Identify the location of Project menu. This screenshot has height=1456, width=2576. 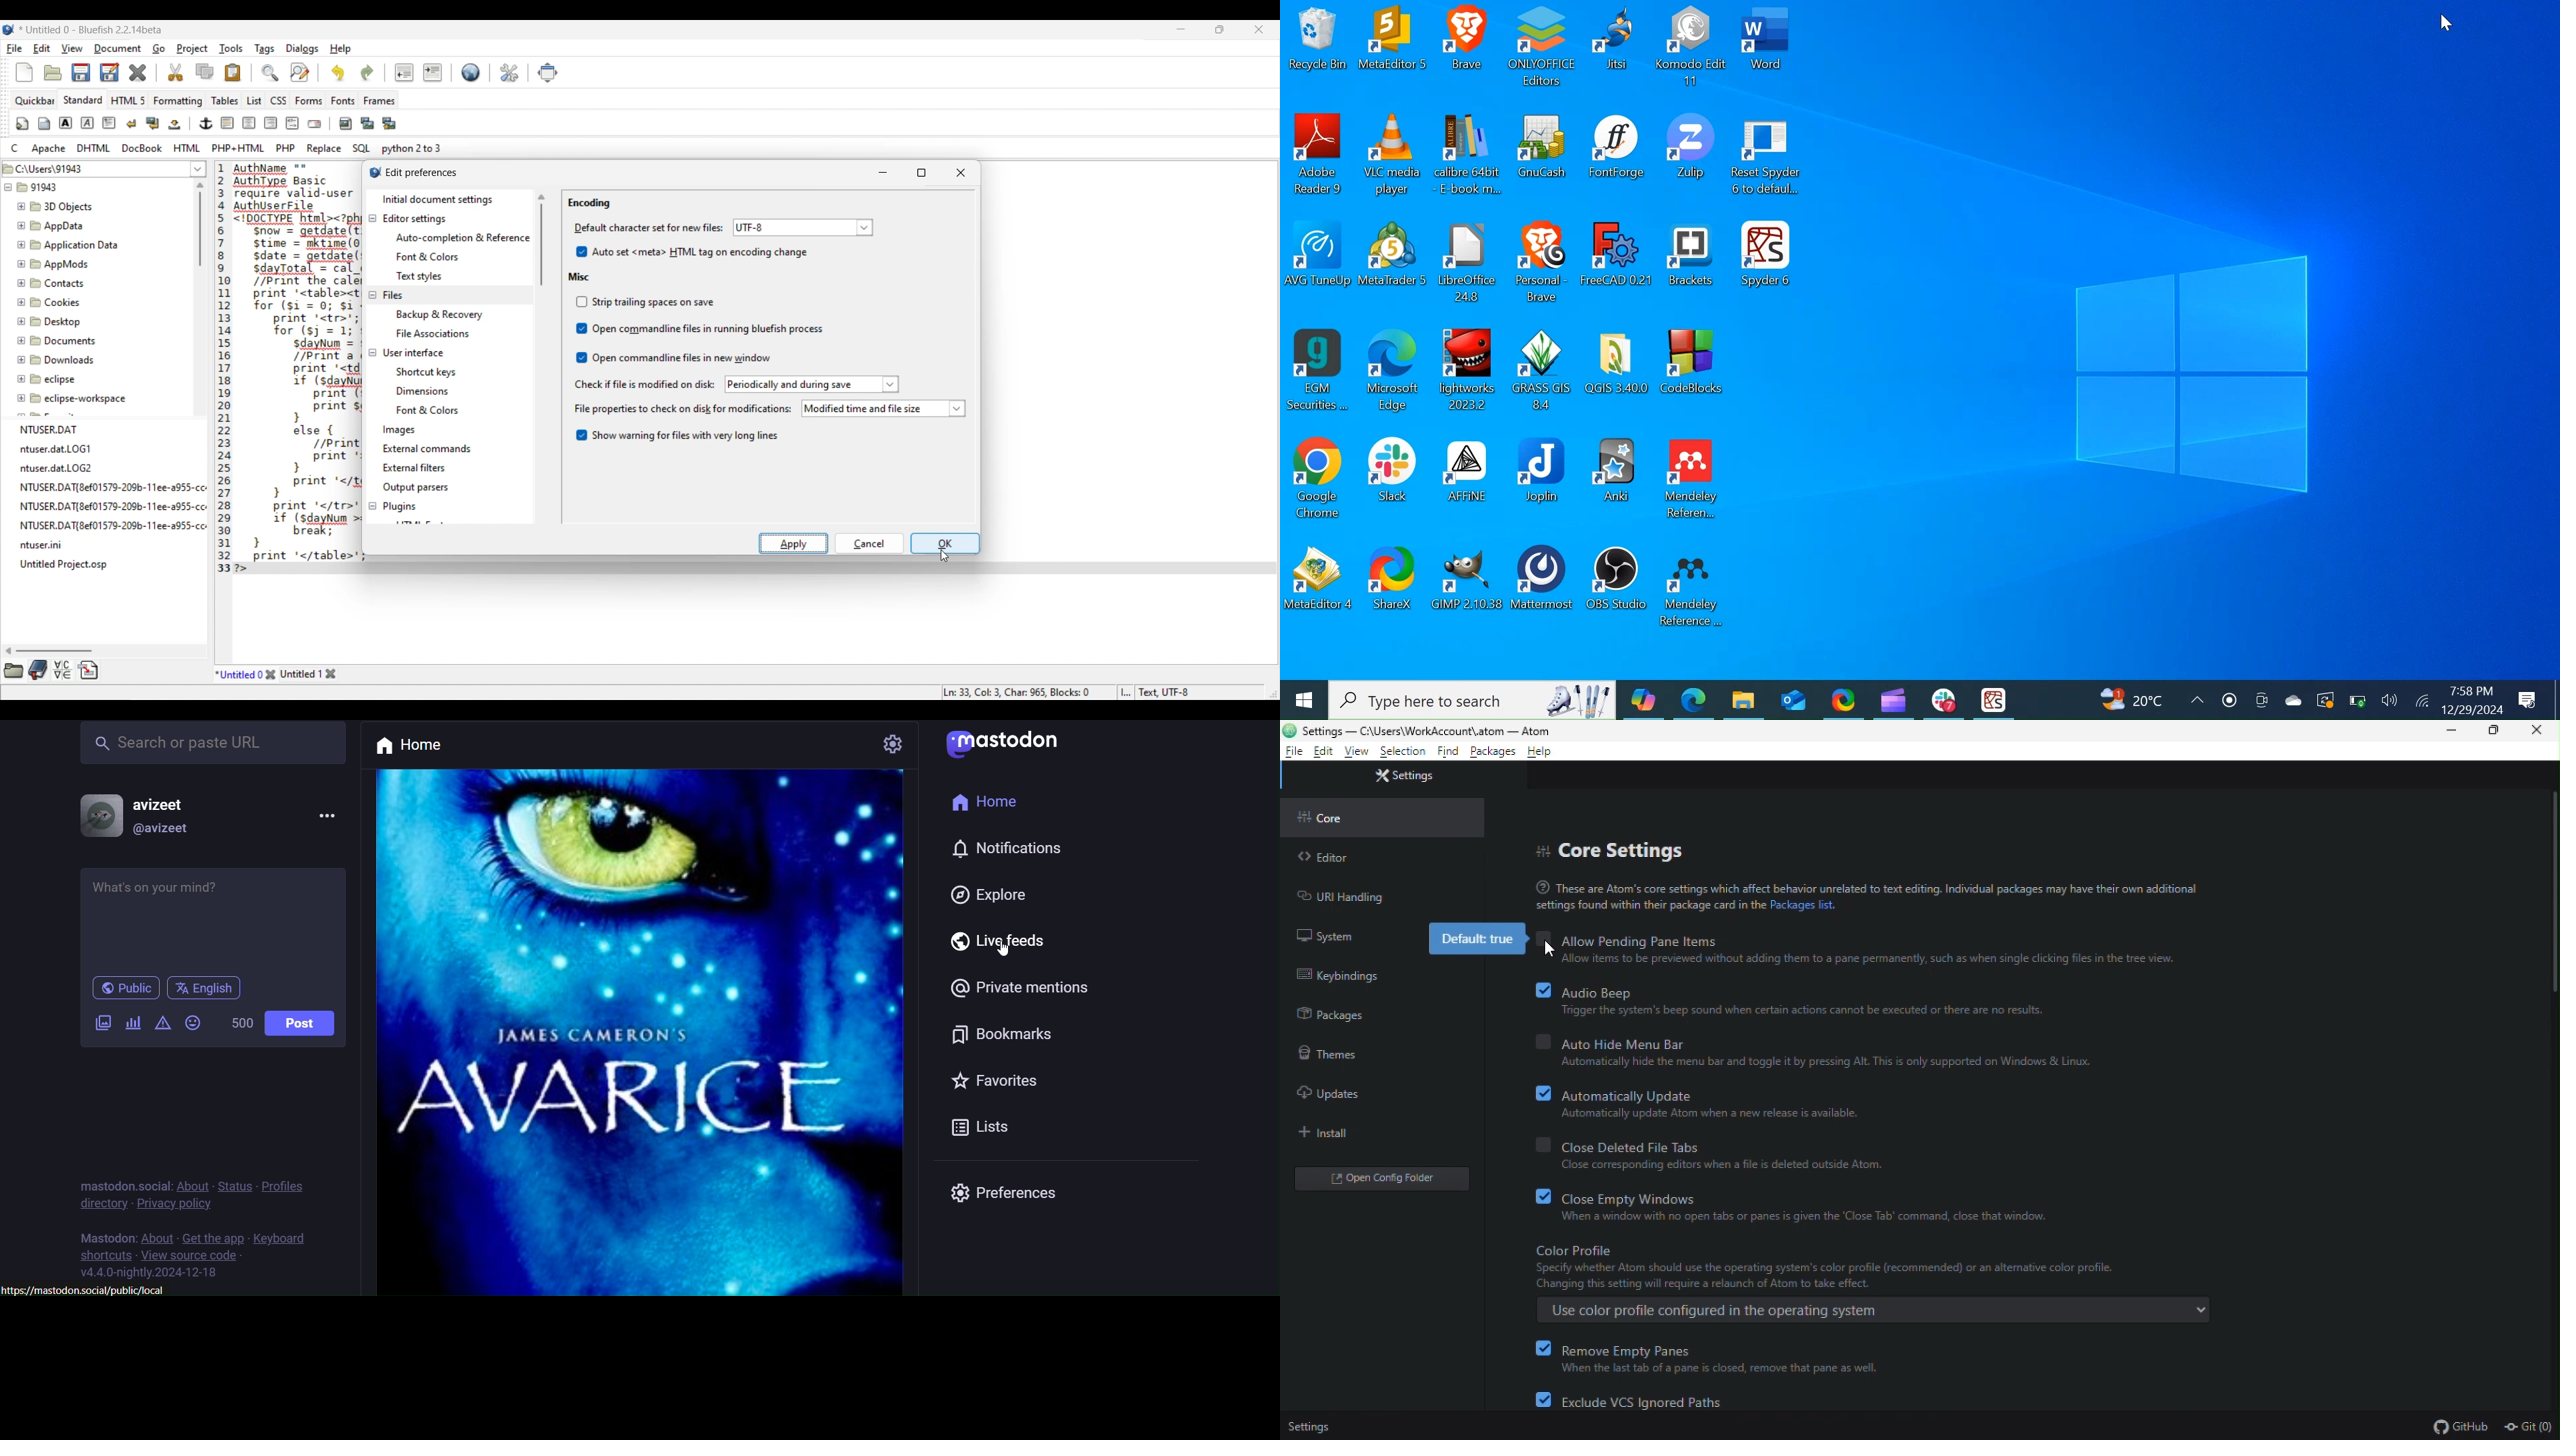
(192, 49).